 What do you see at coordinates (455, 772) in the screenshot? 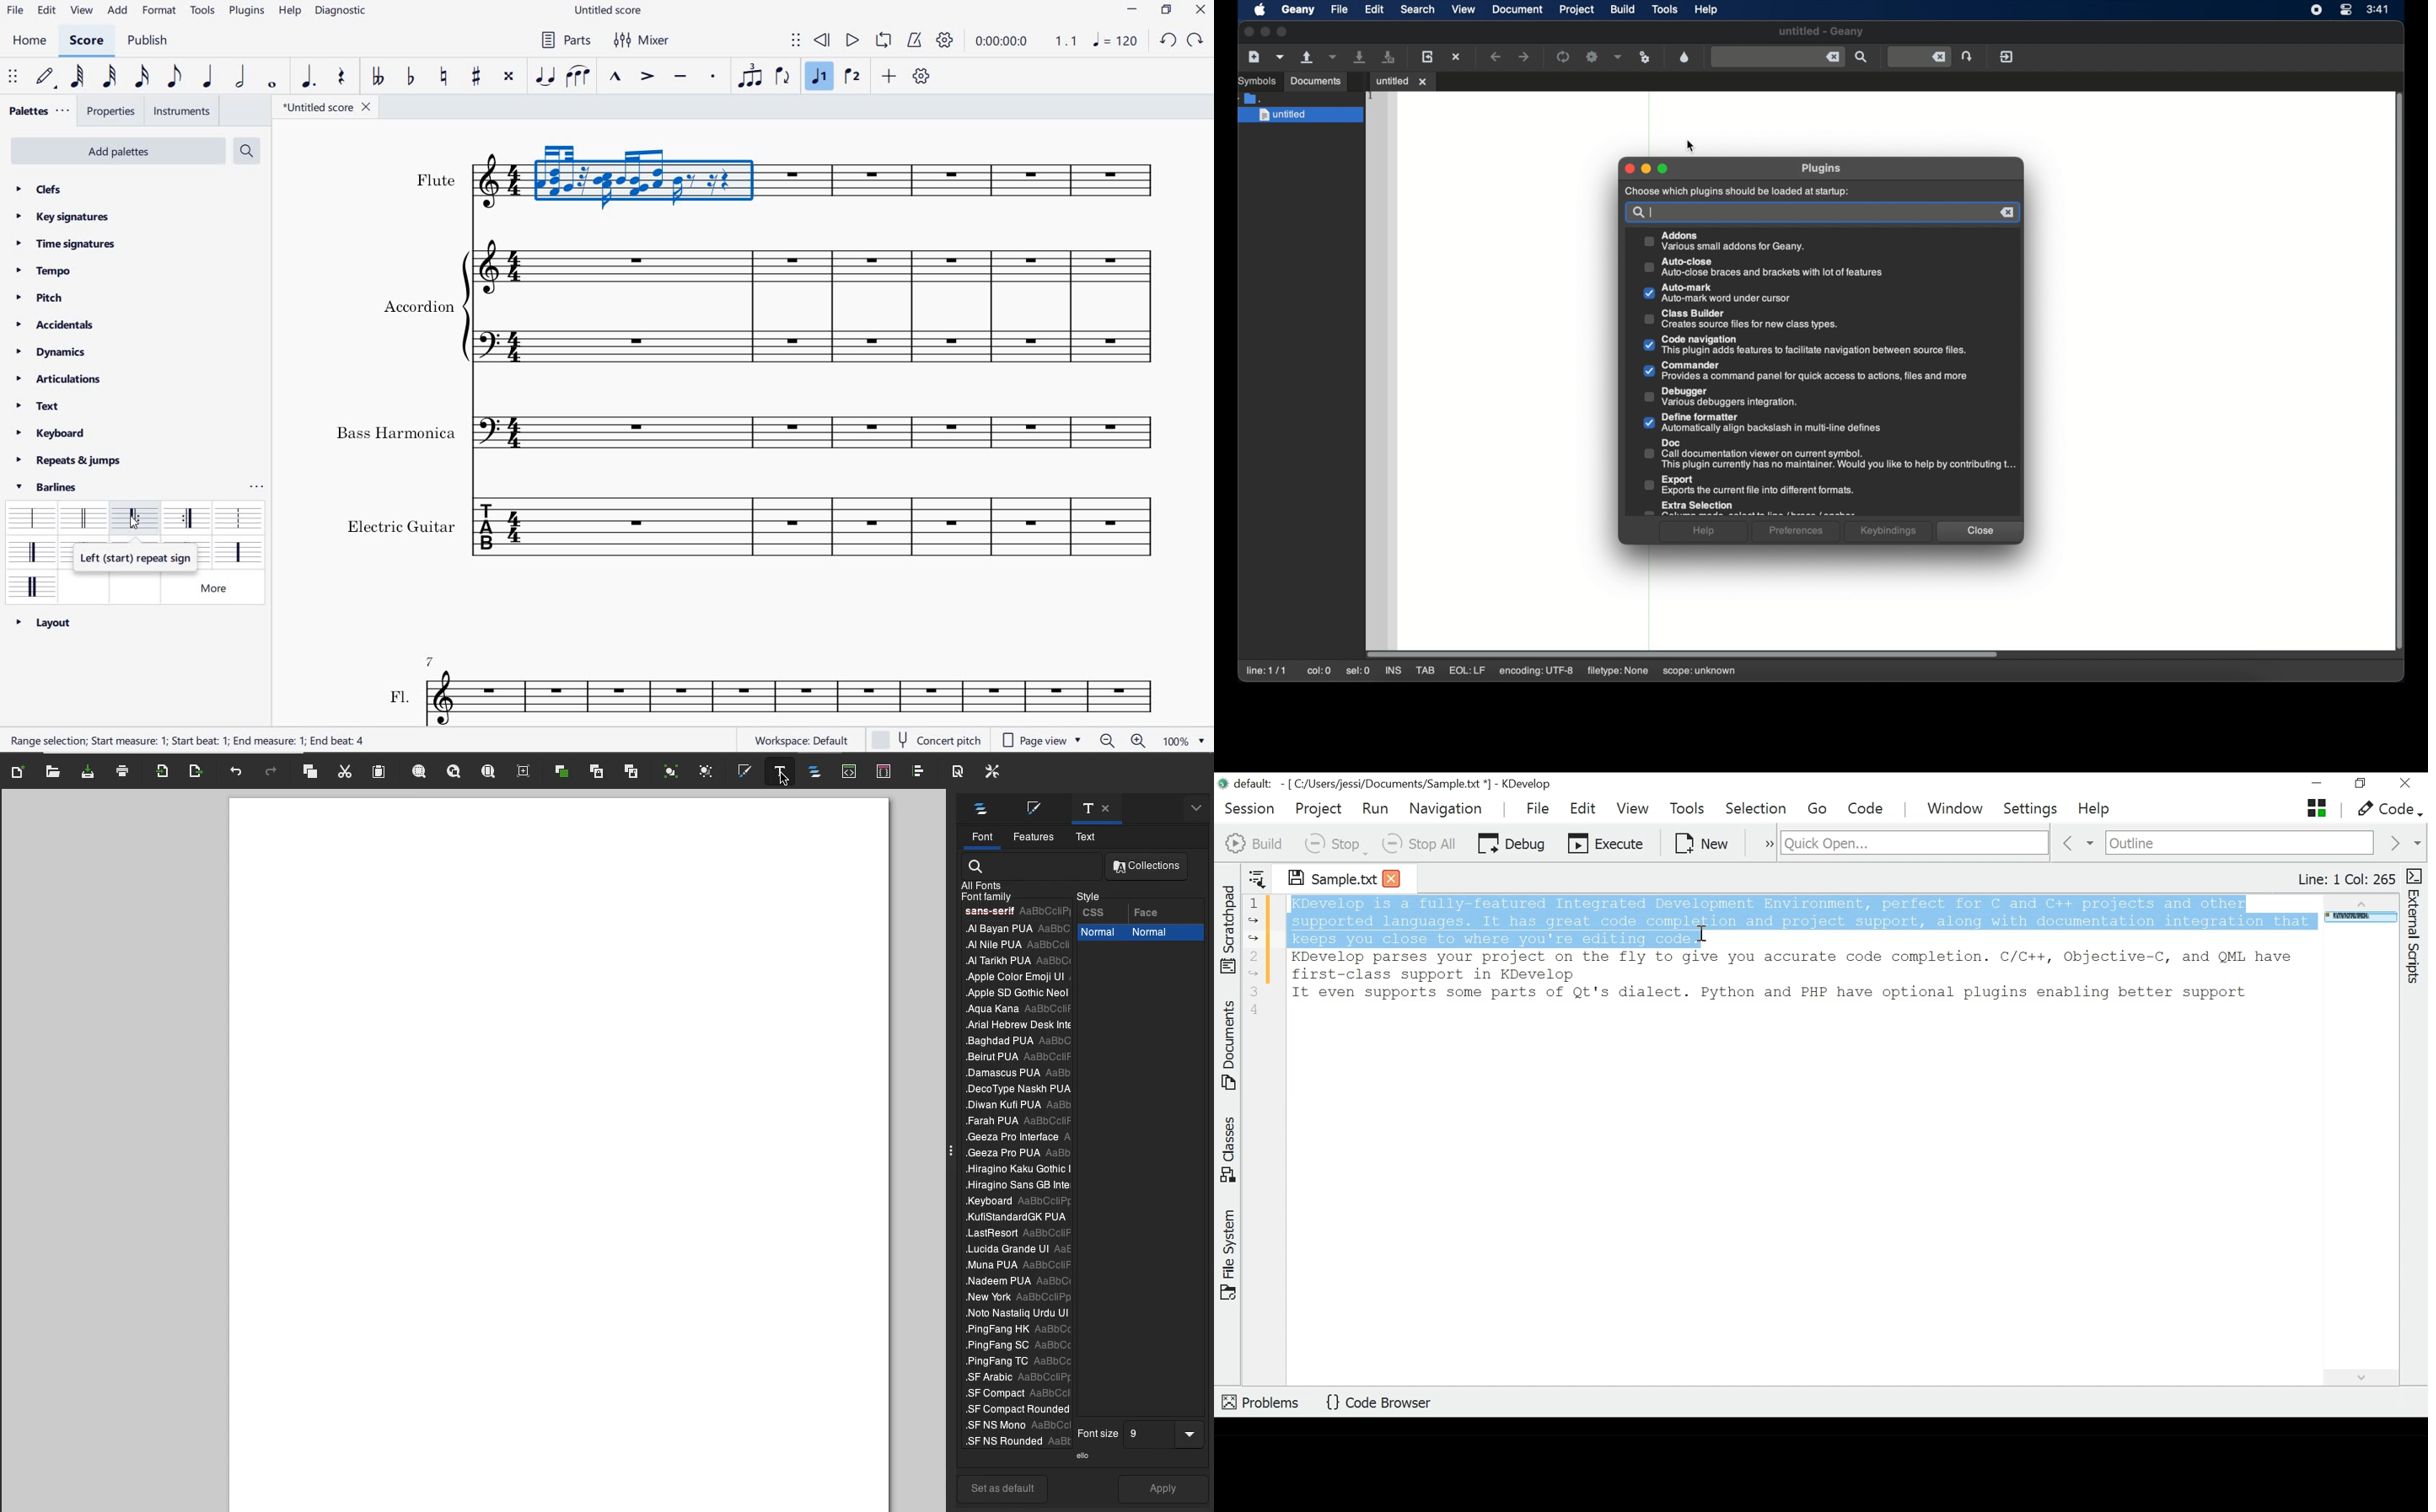
I see `Zoom drawing` at bounding box center [455, 772].